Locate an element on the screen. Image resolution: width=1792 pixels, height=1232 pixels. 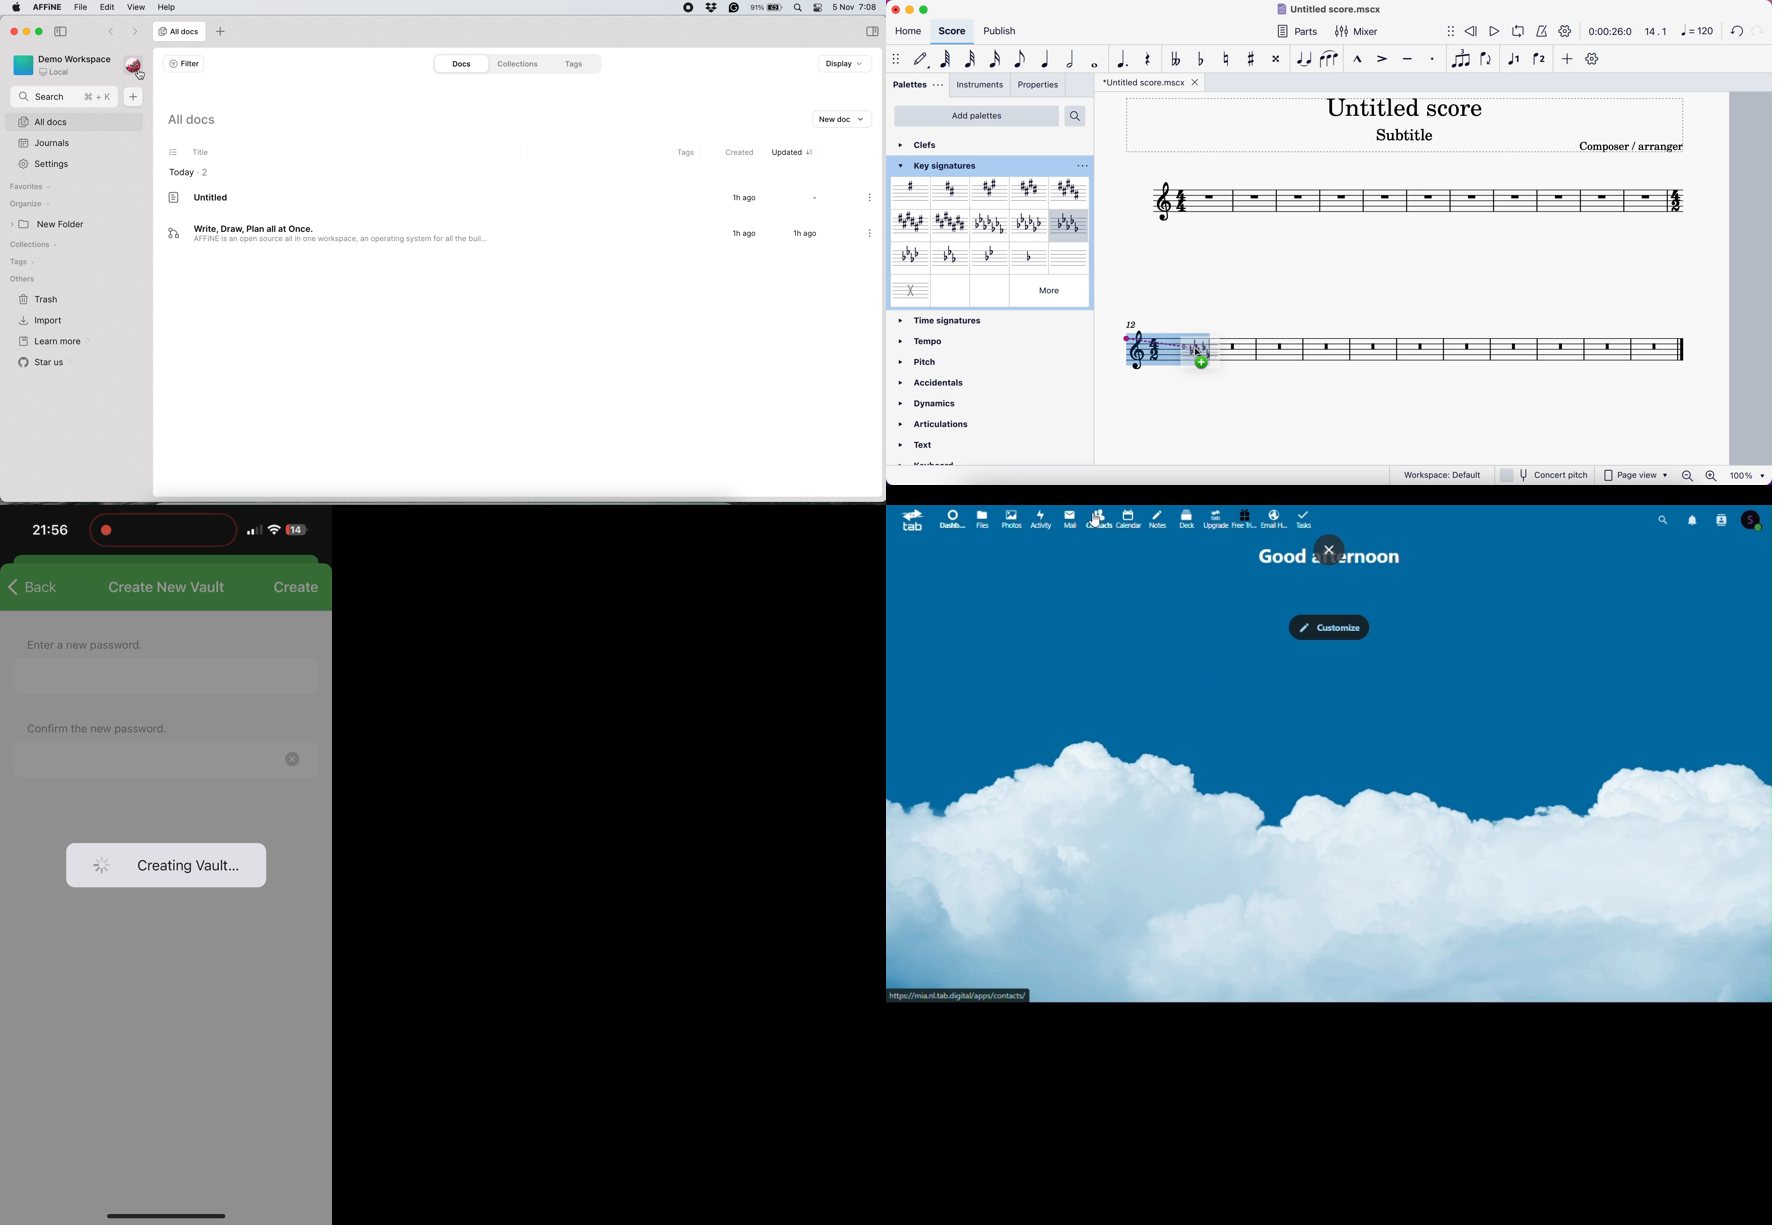
time is located at coordinates (1608, 31).